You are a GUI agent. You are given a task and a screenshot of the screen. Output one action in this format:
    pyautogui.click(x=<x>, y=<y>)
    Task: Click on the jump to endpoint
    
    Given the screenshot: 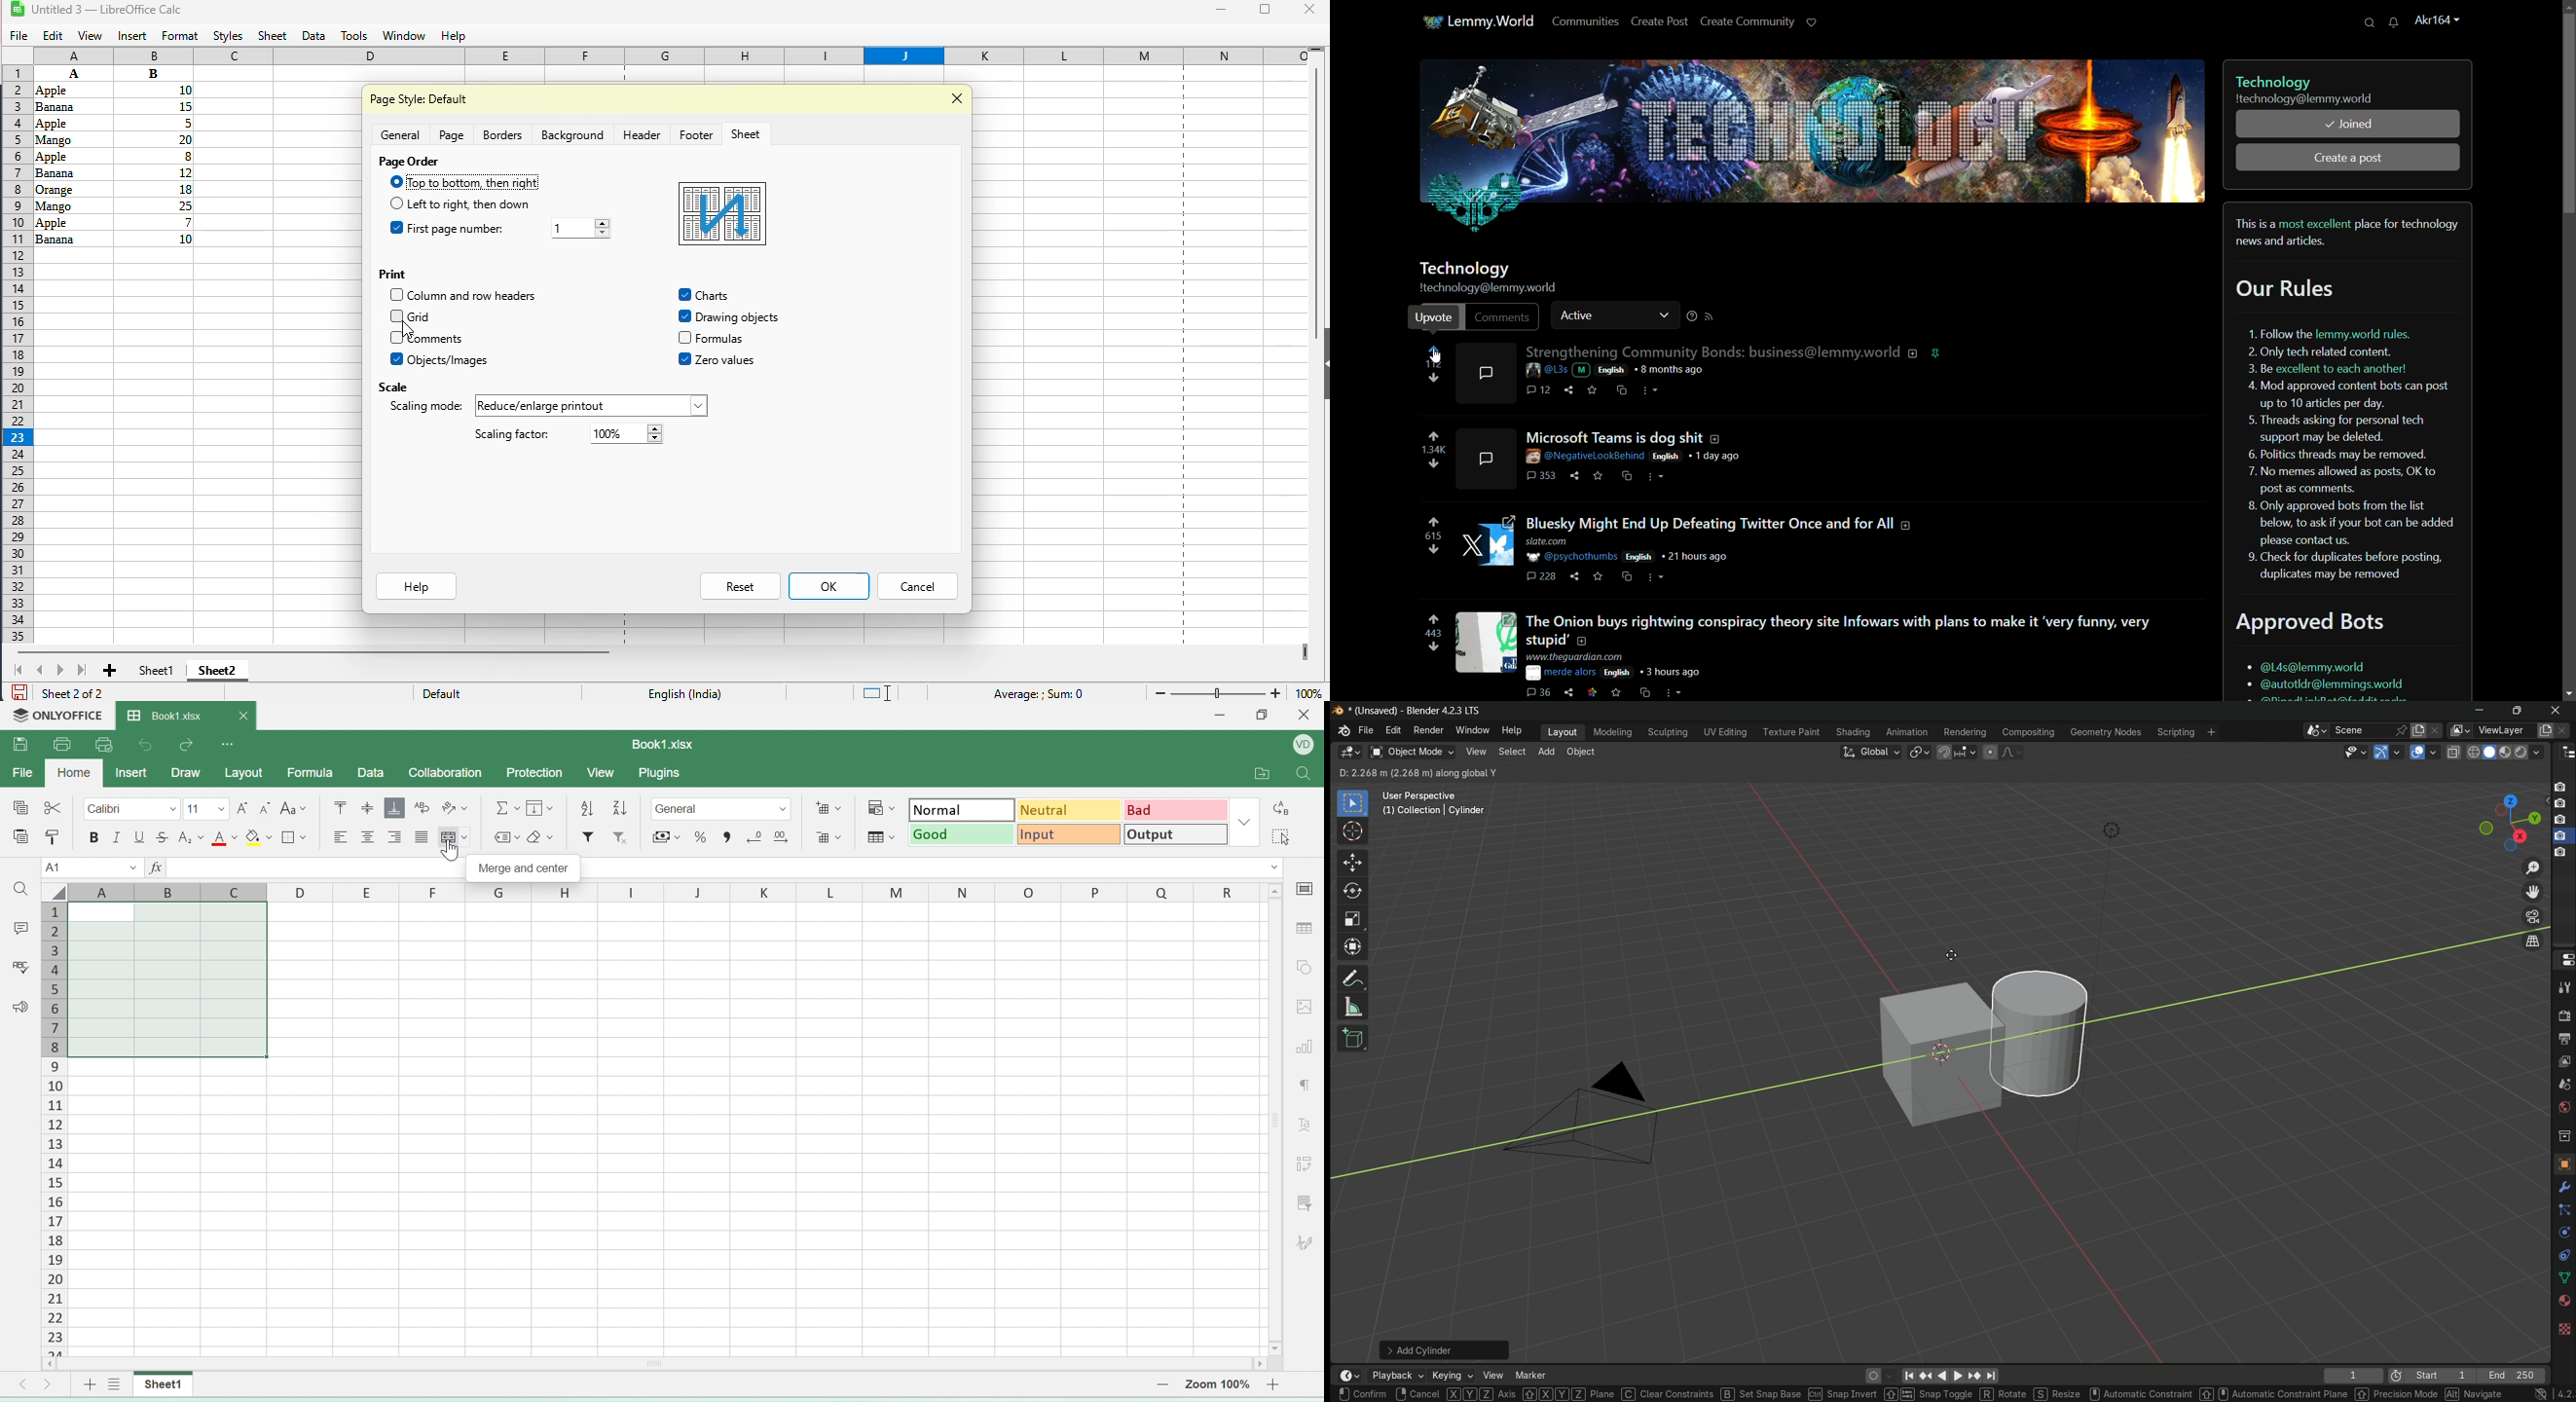 What is the action you would take?
    pyautogui.click(x=1991, y=1376)
    